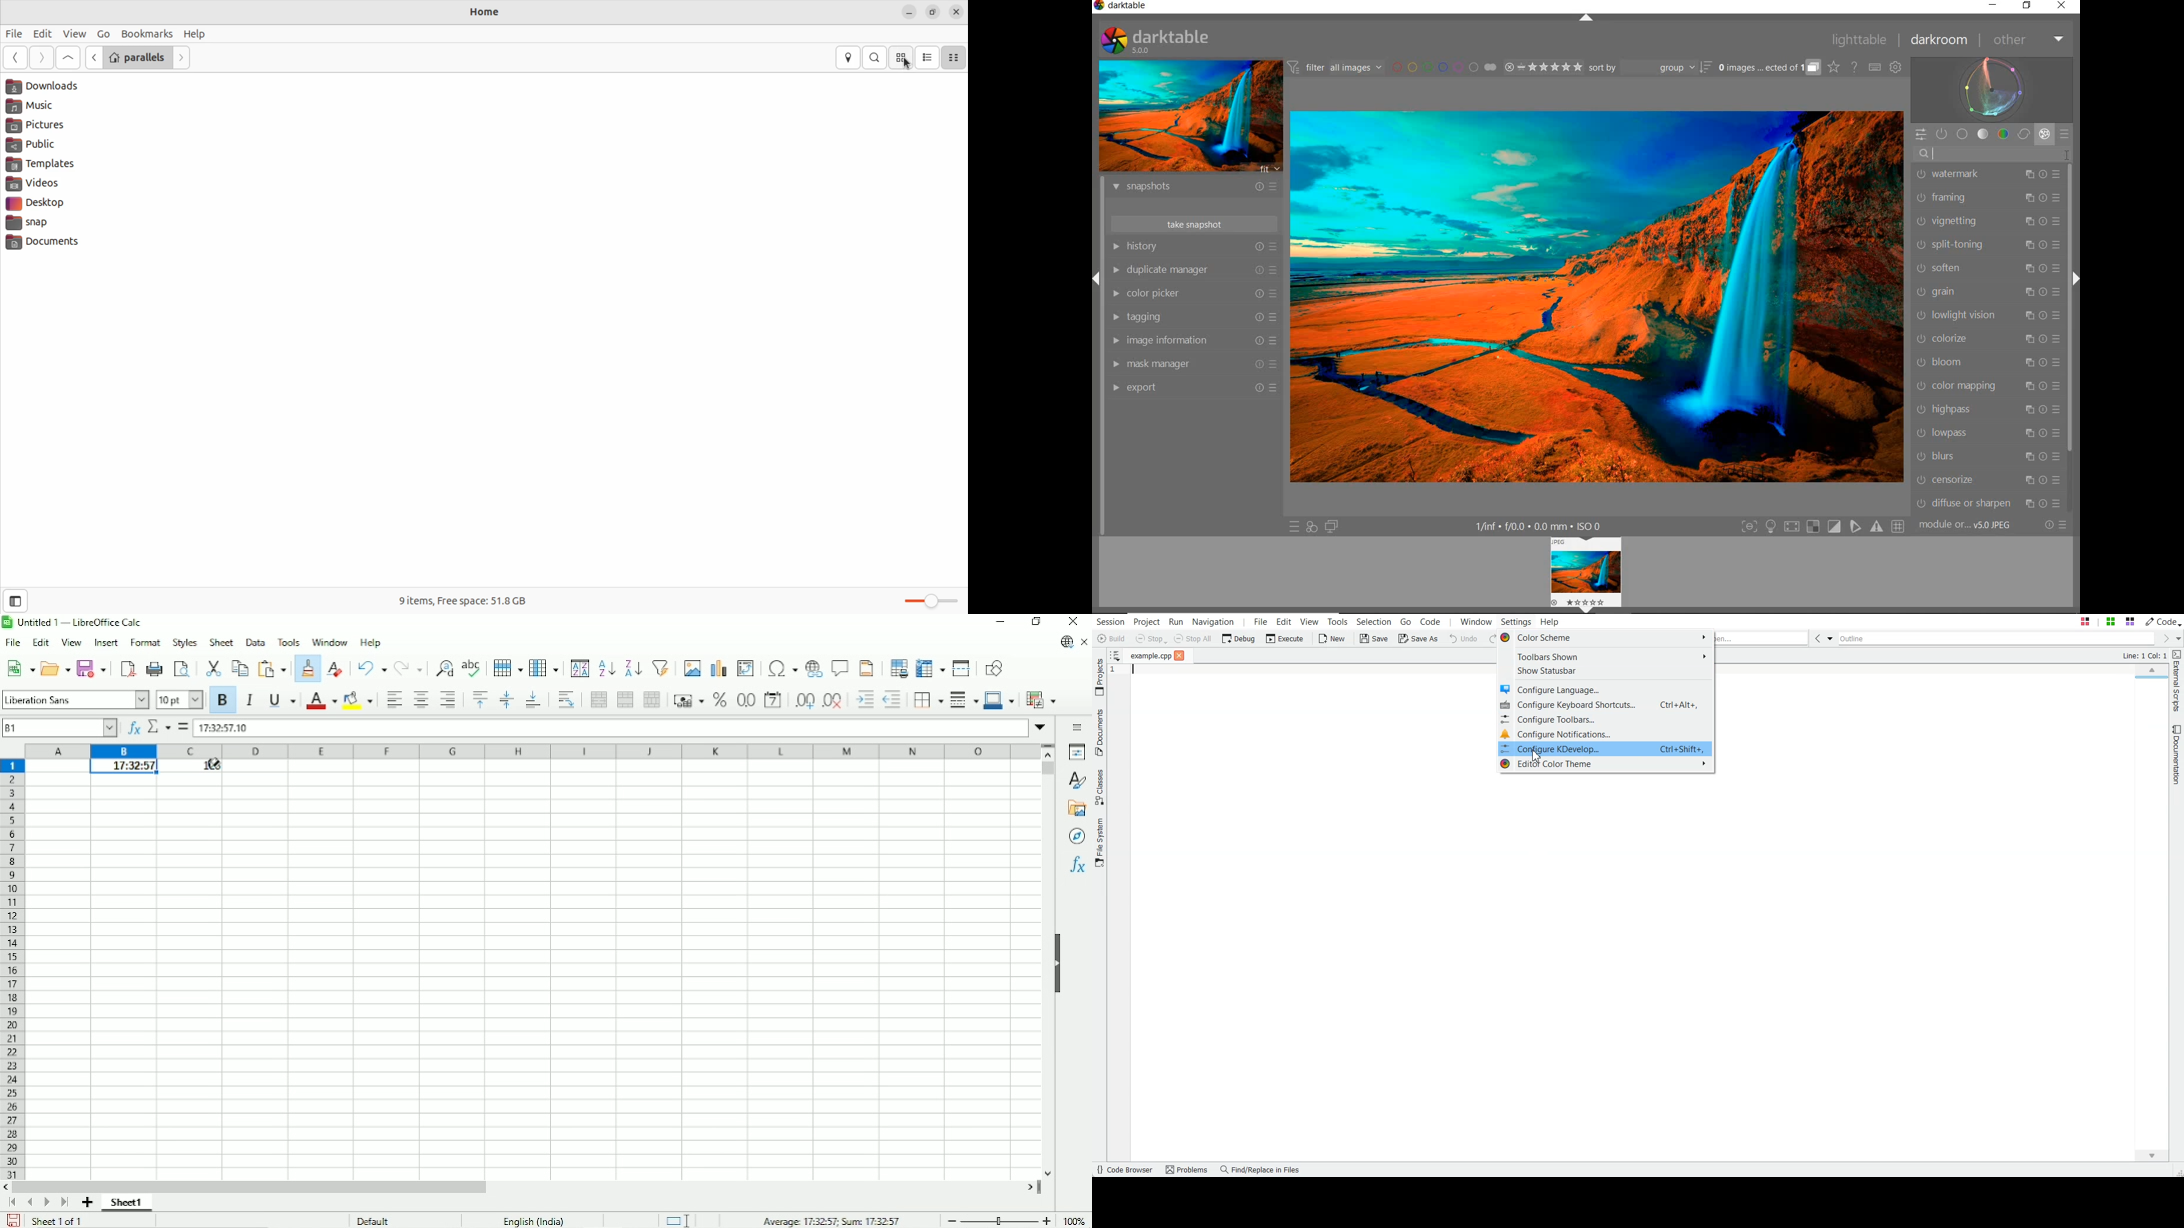 The height and width of the screenshot is (1232, 2184). I want to click on Rows, so click(508, 667).